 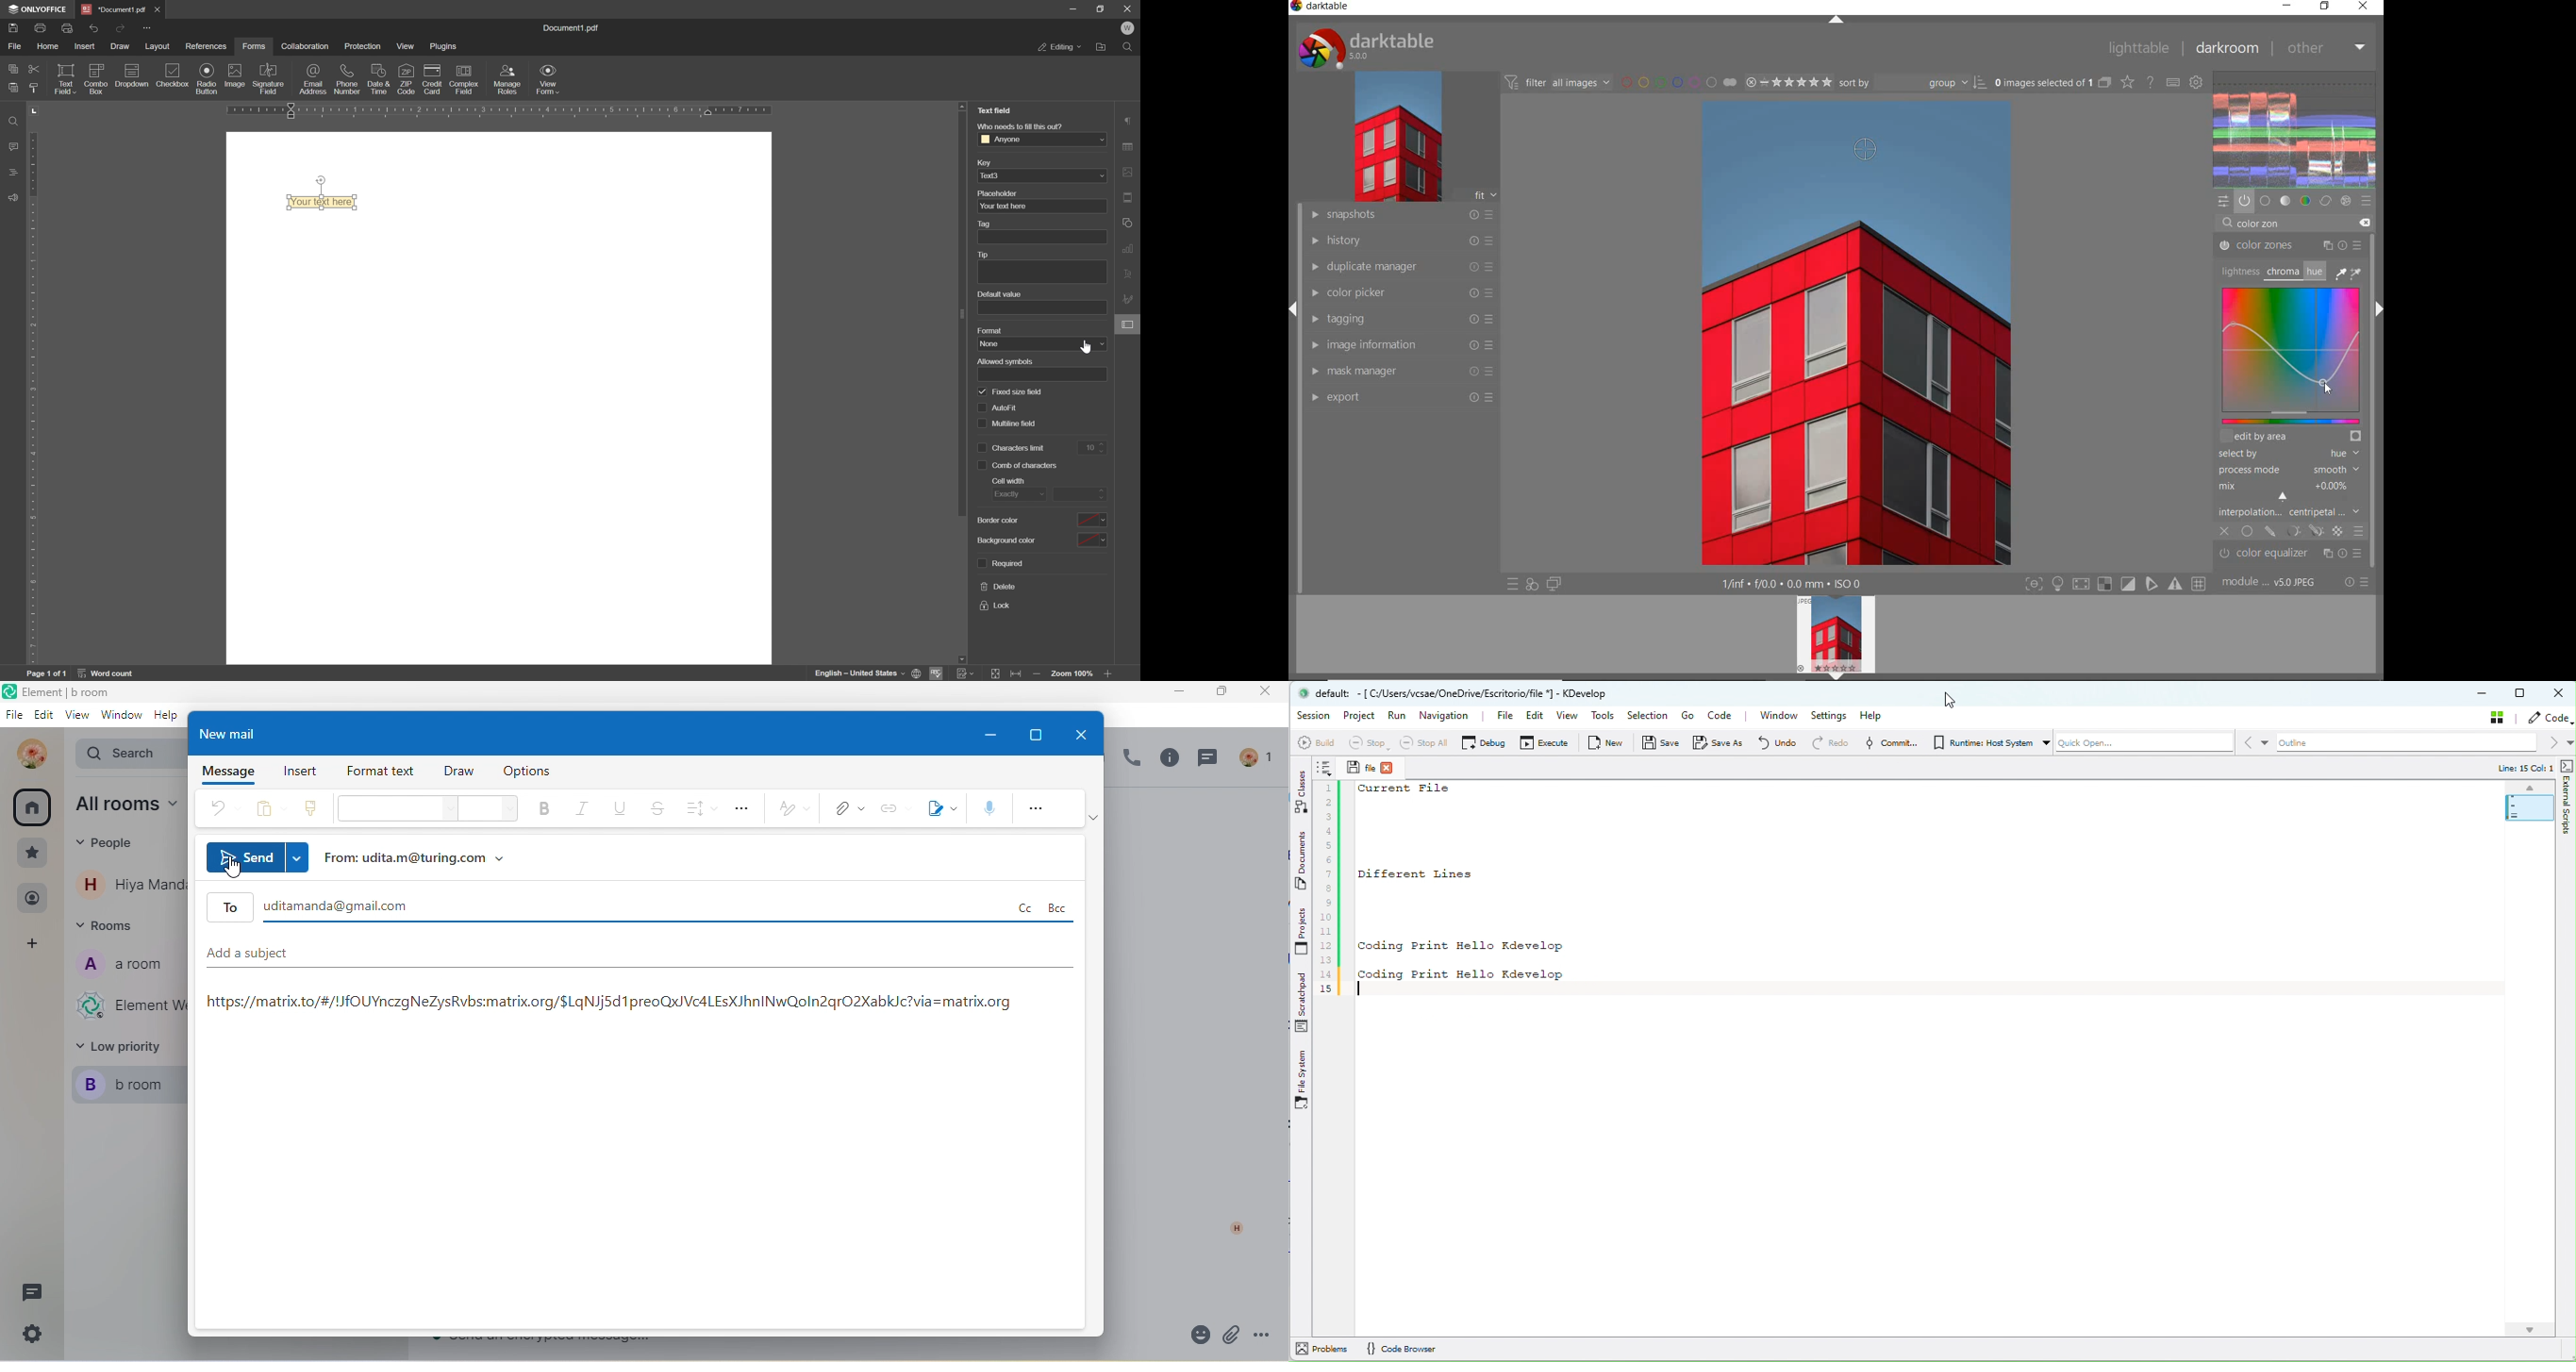 I want to click on change type of overlays, so click(x=2129, y=83).